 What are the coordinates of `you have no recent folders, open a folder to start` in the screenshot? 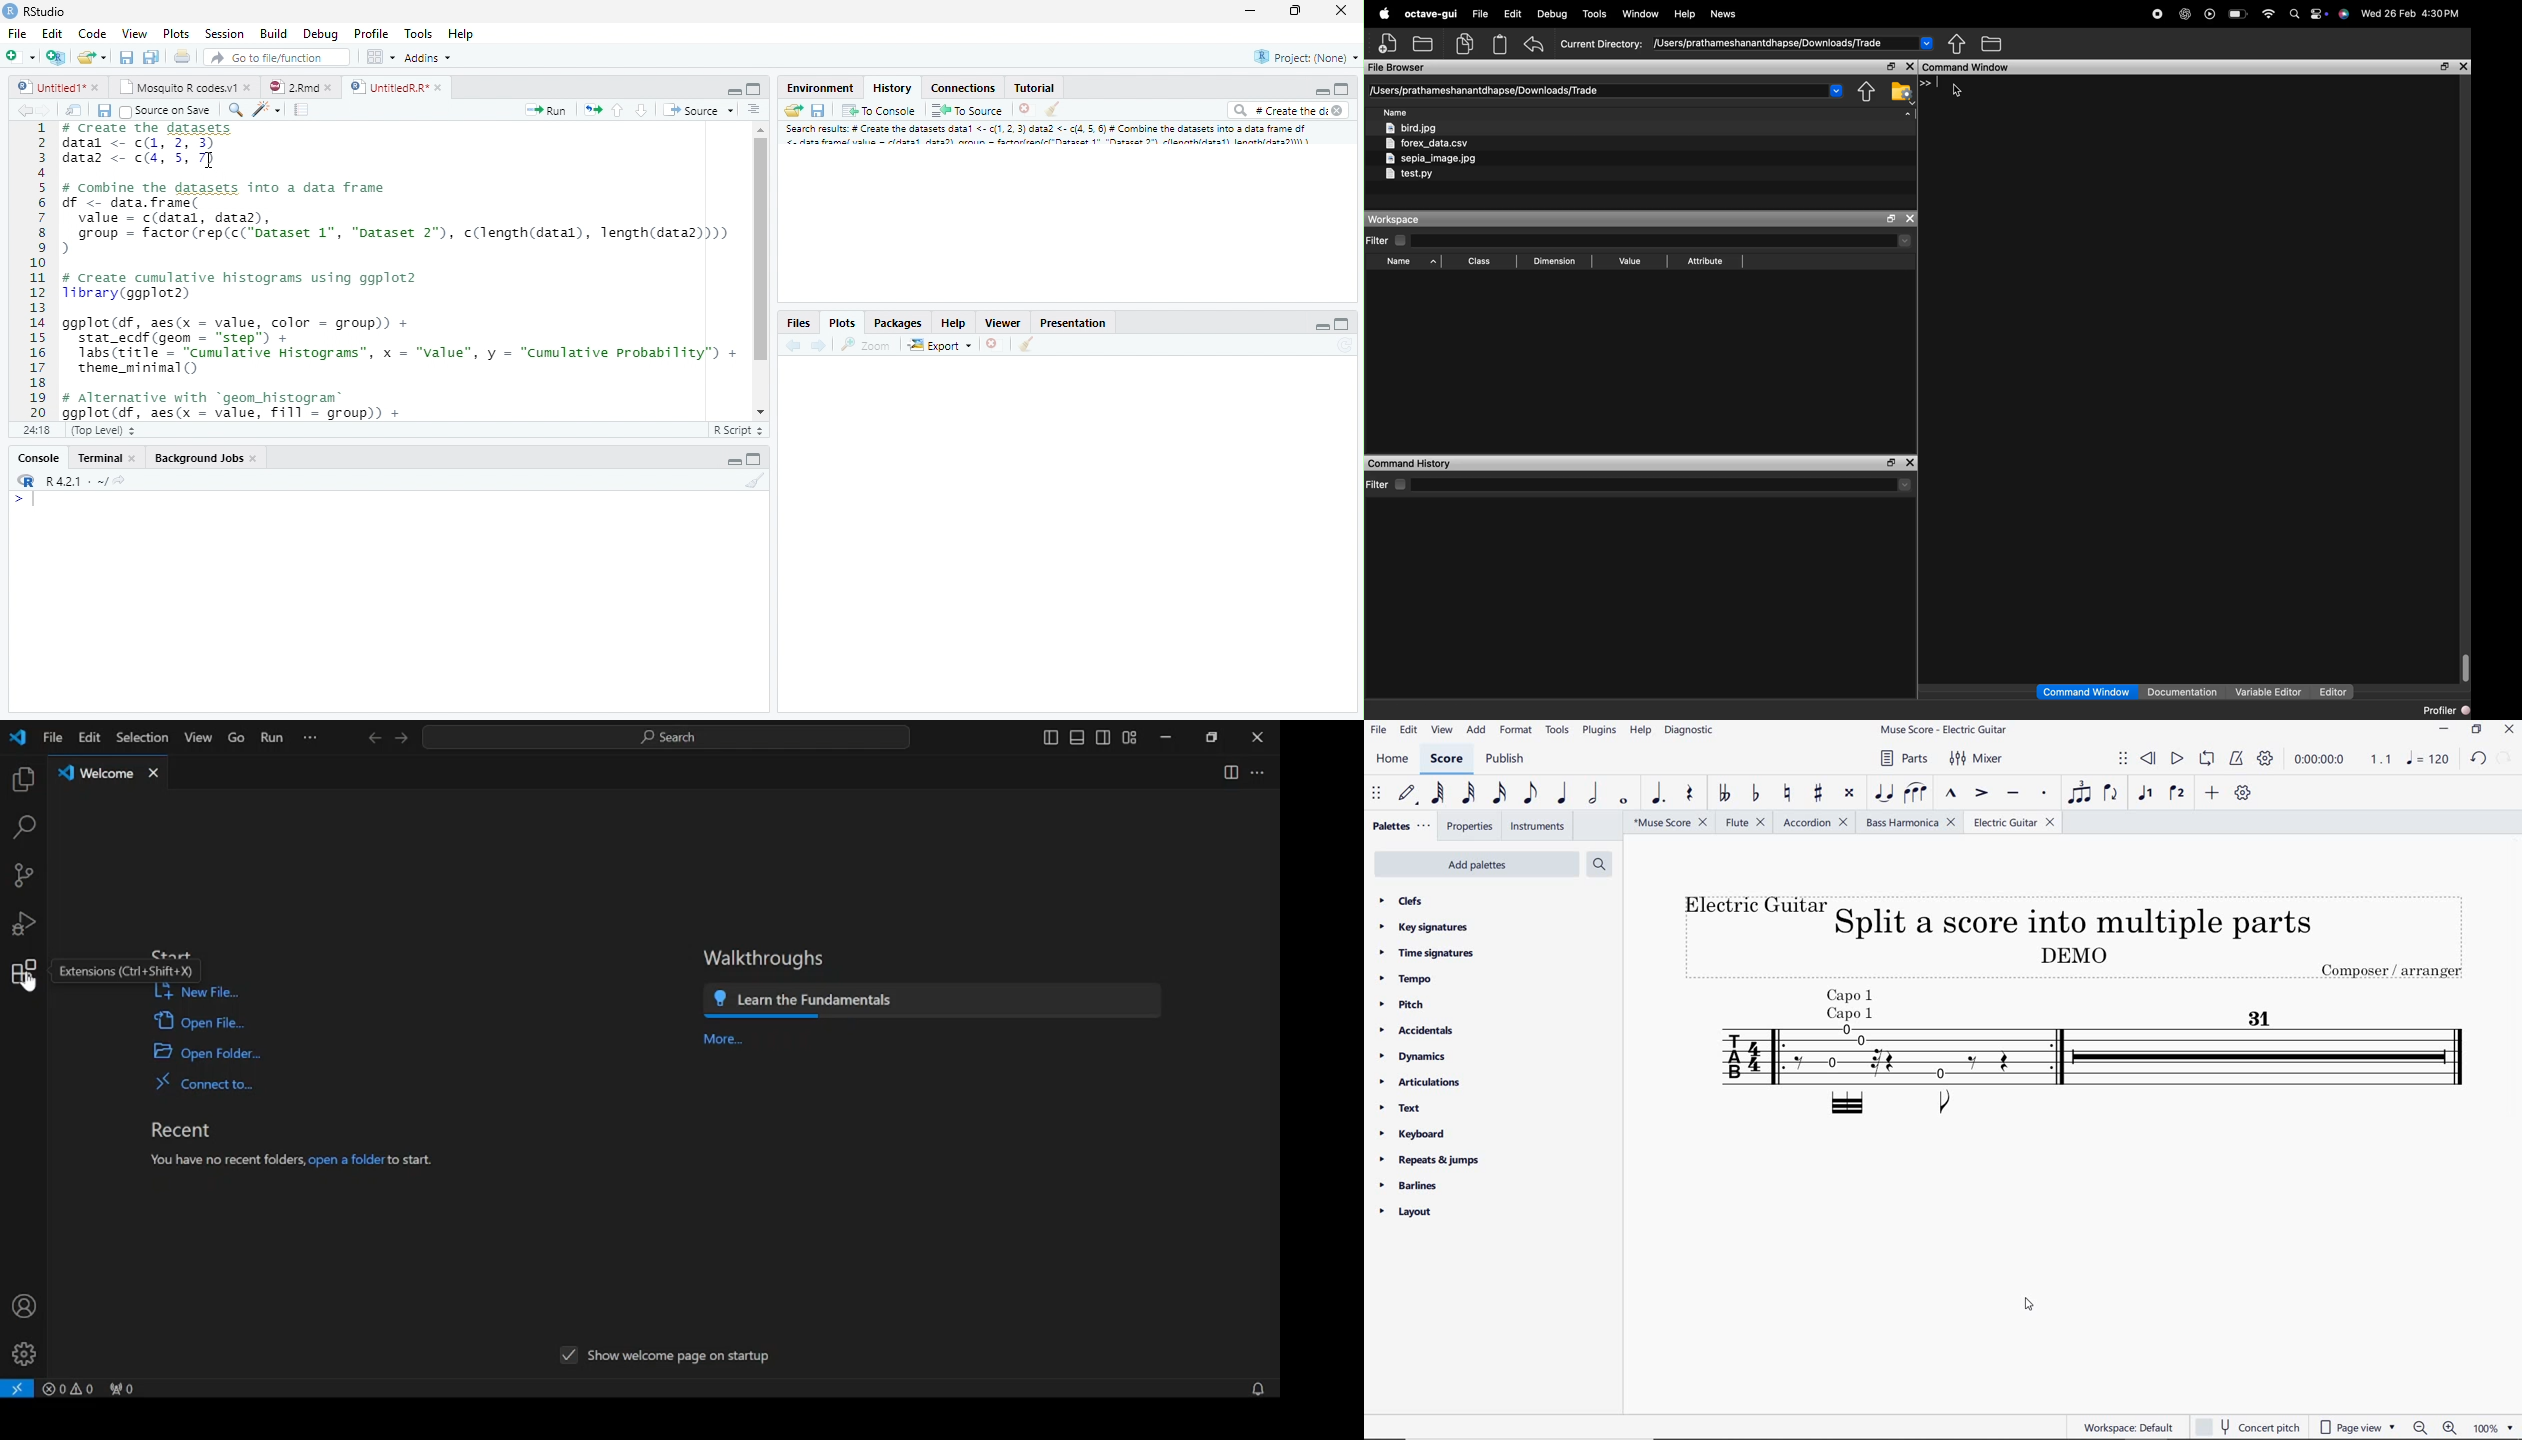 It's located at (289, 1161).